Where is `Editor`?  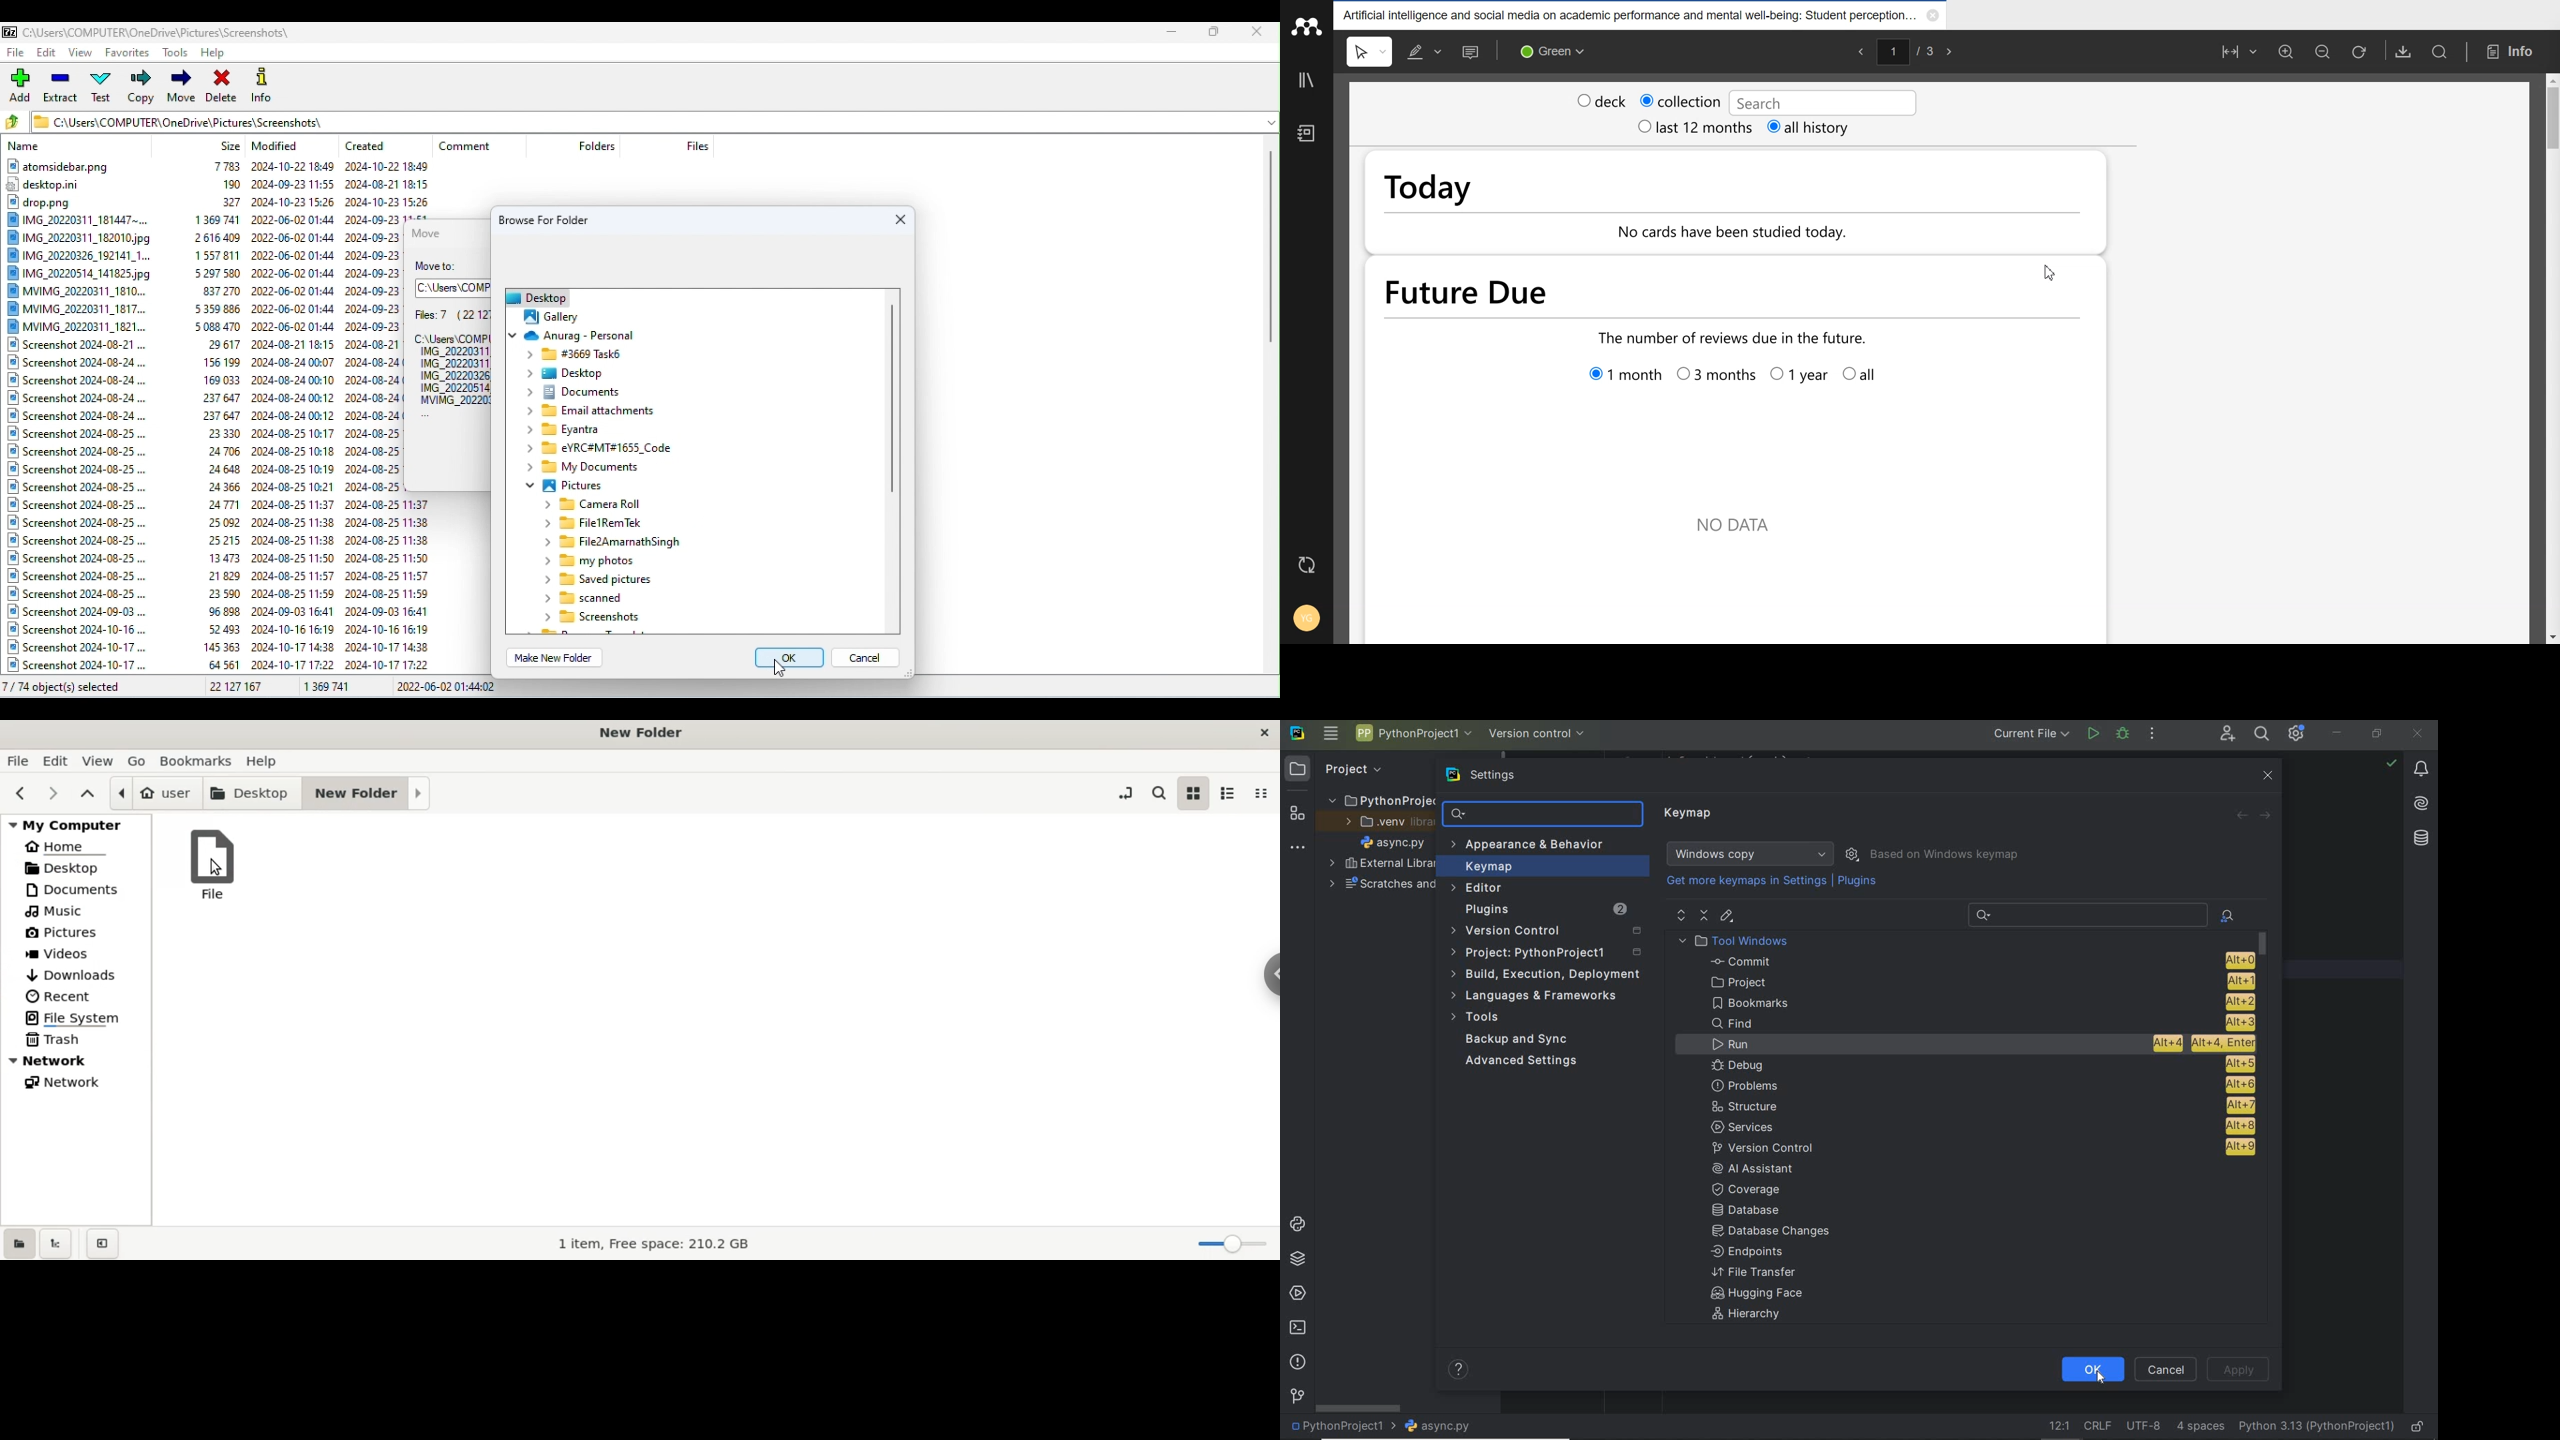
Editor is located at coordinates (1479, 888).